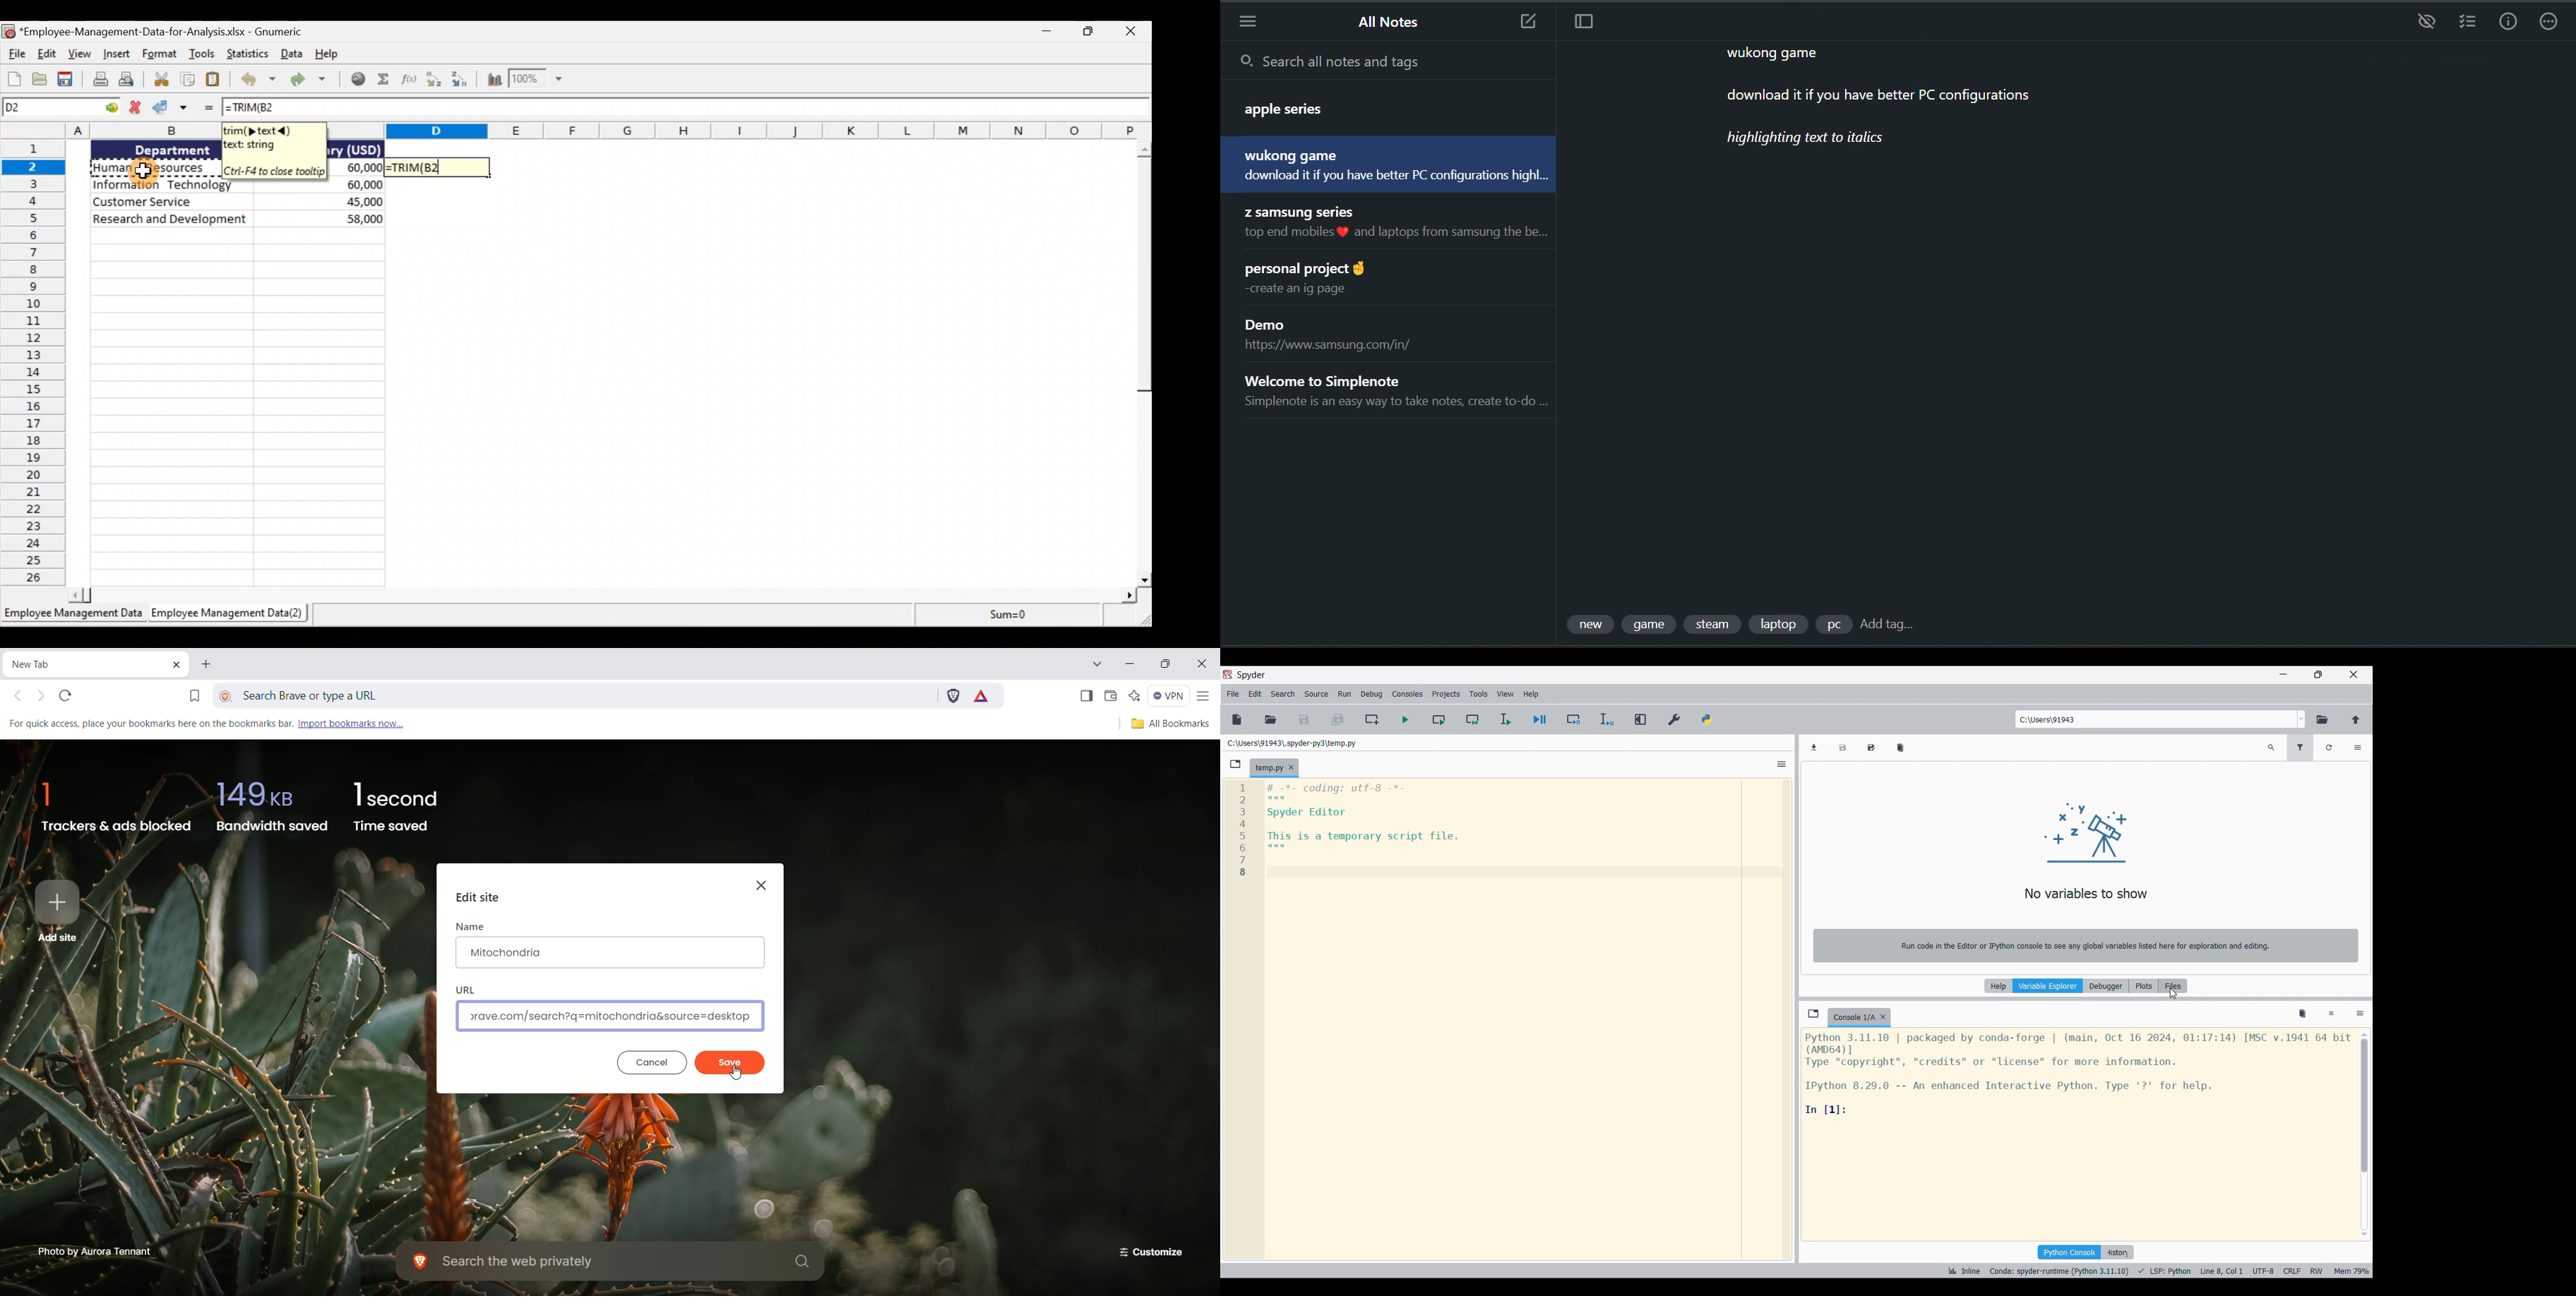 This screenshot has height=1316, width=2576. I want to click on Save data, so click(1843, 748).